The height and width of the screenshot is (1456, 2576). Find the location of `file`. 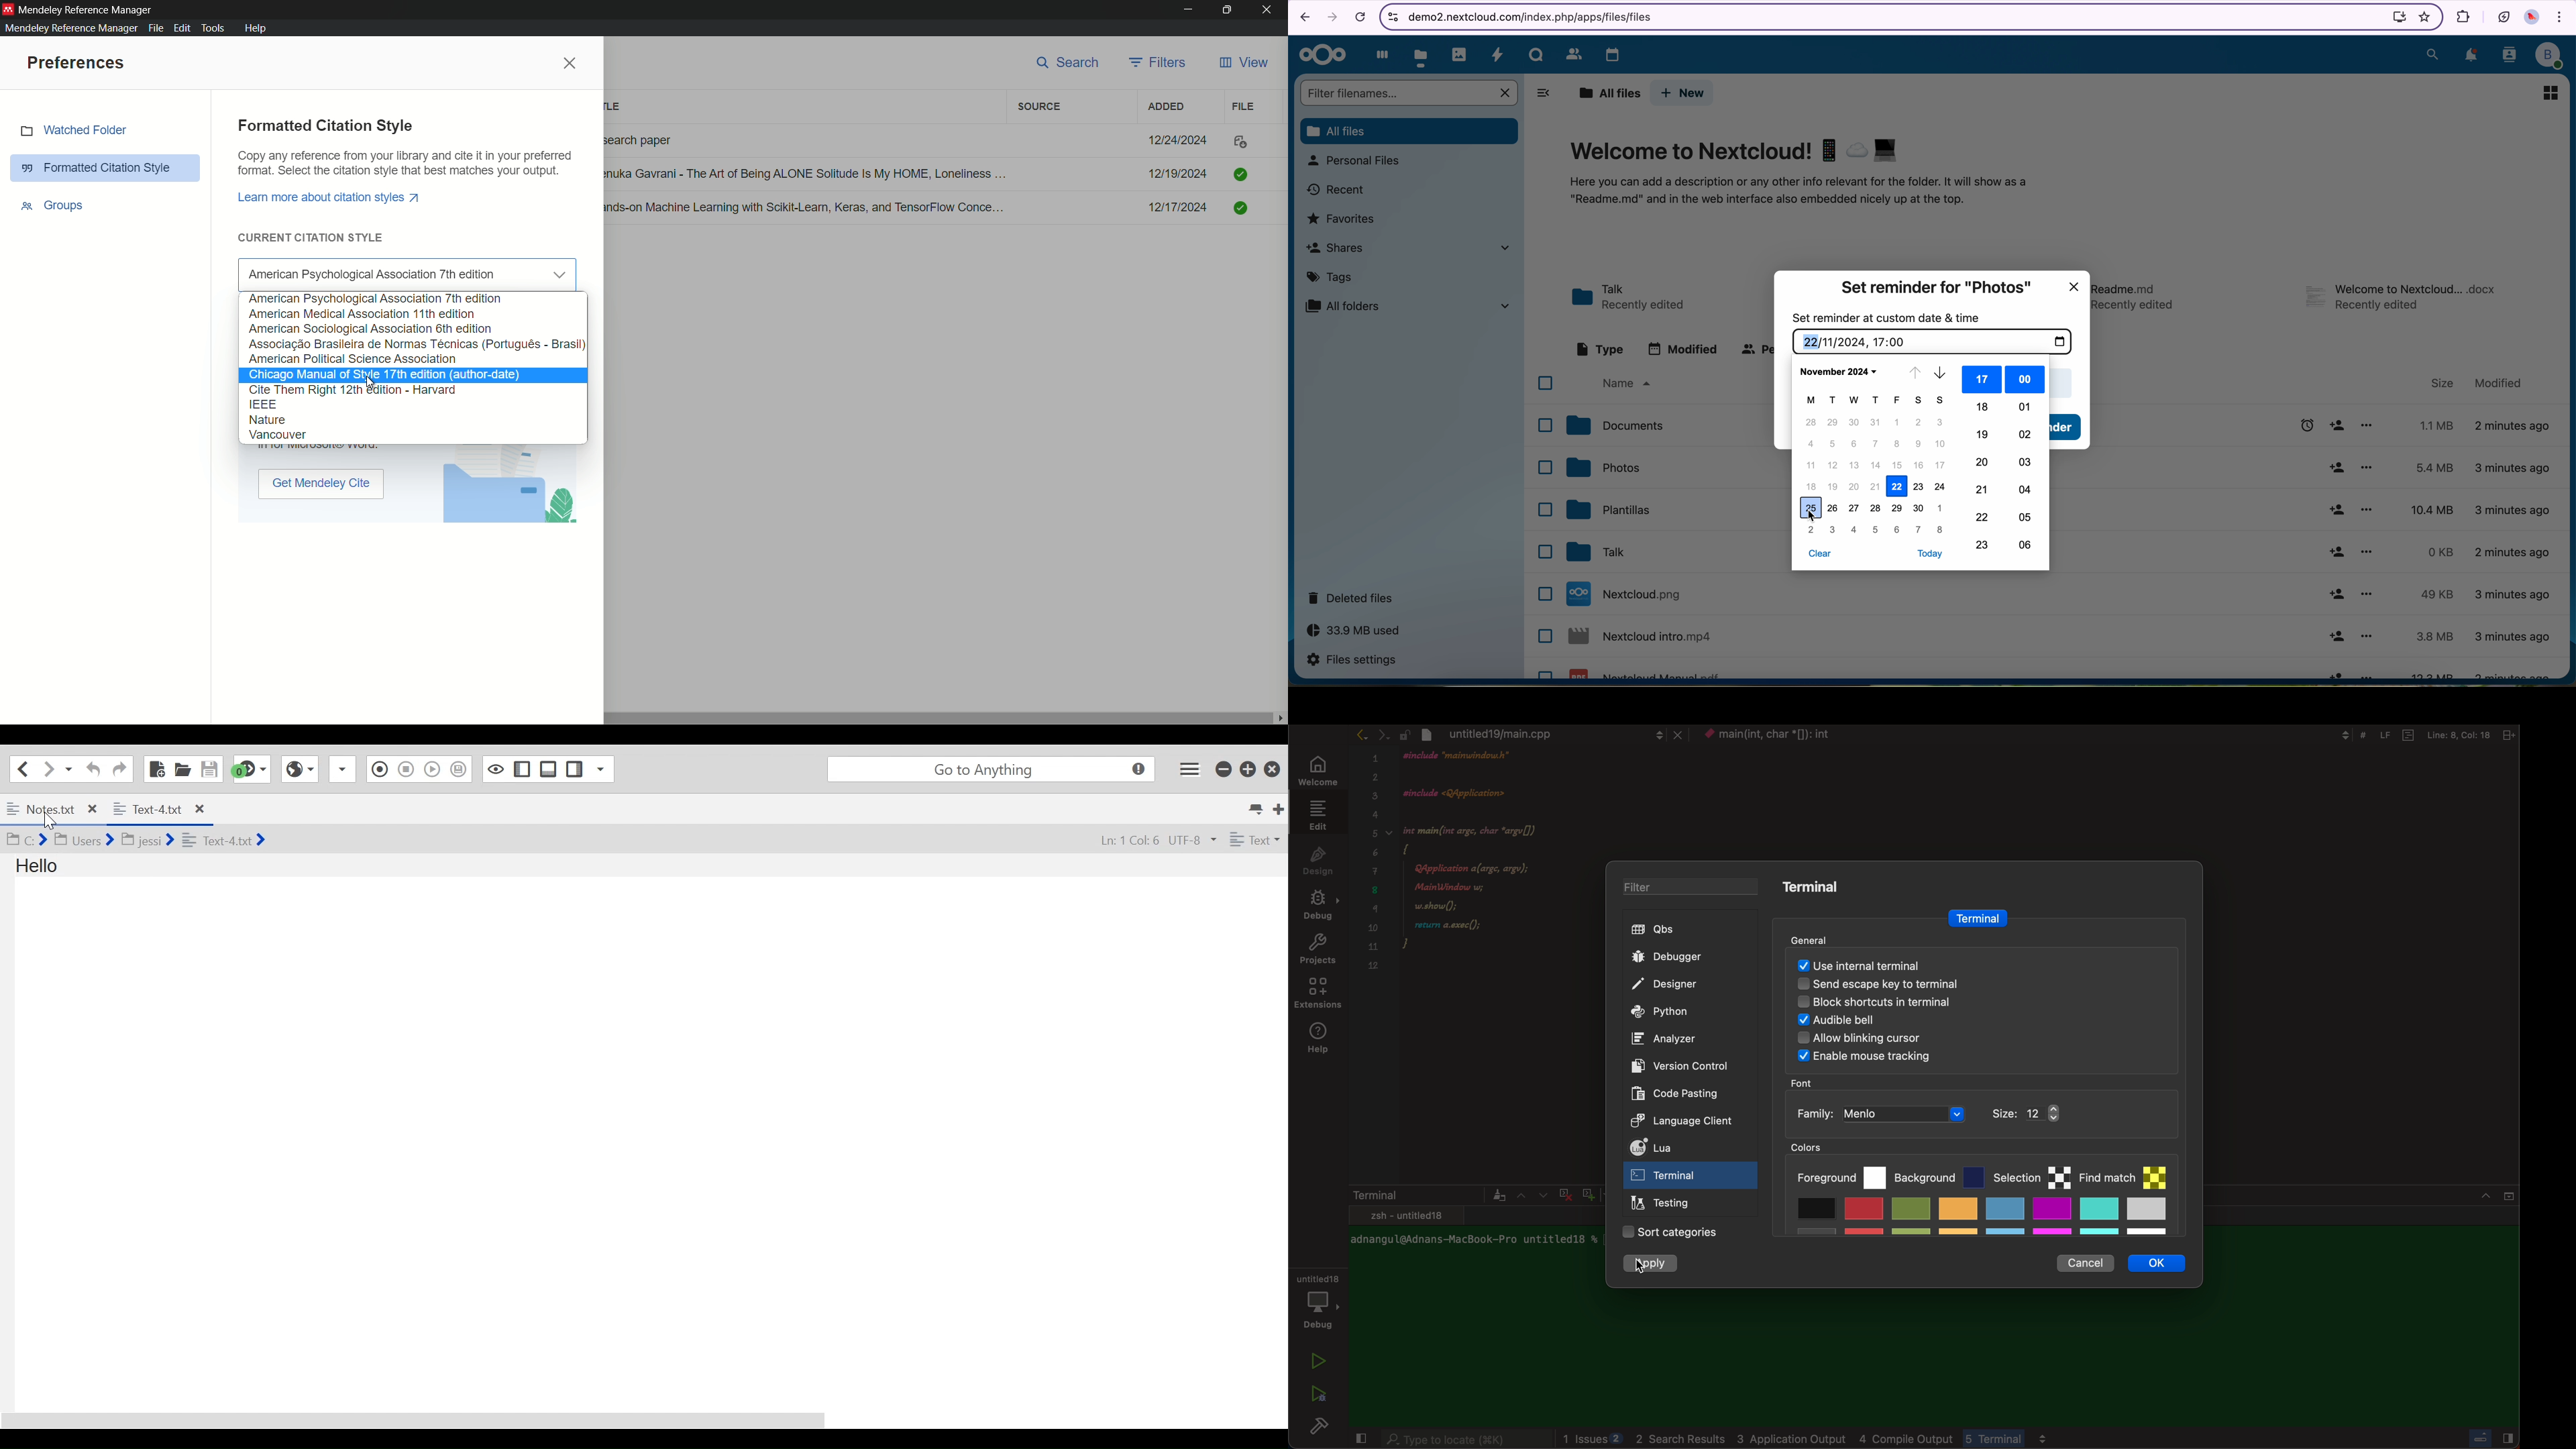

file is located at coordinates (2137, 294).